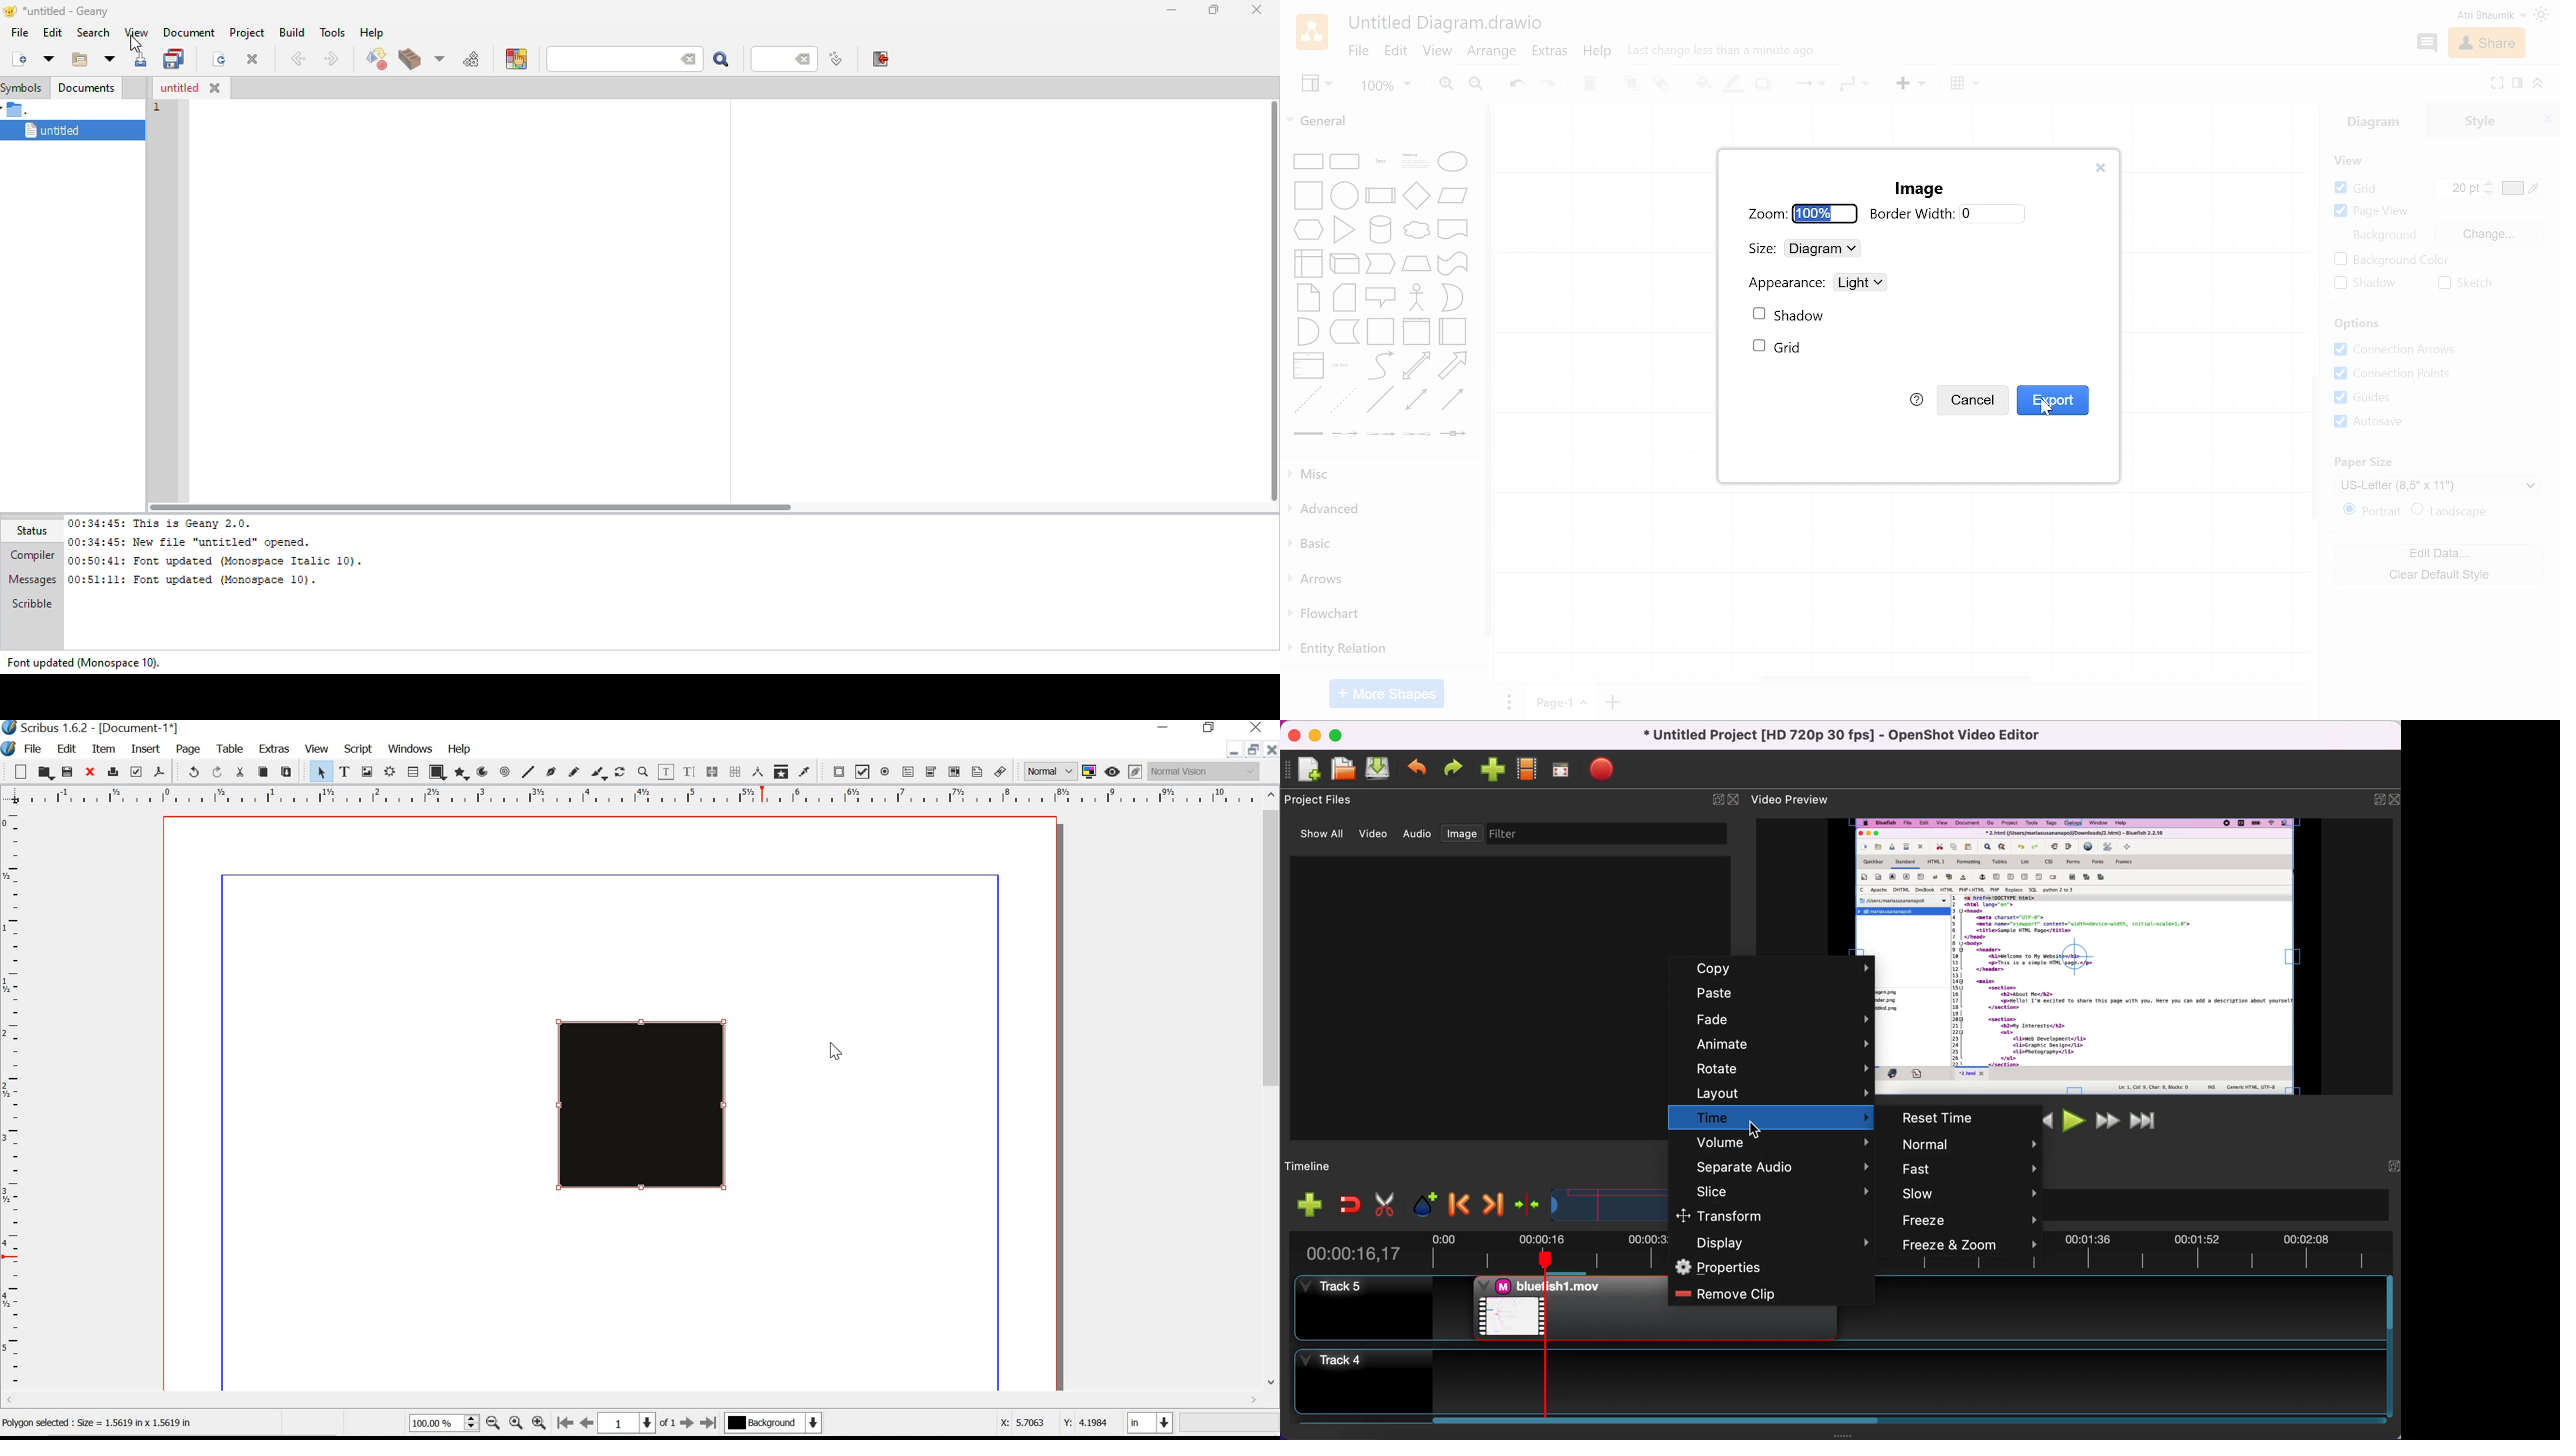 The image size is (2576, 1456). I want to click on pages, so click(1506, 701).